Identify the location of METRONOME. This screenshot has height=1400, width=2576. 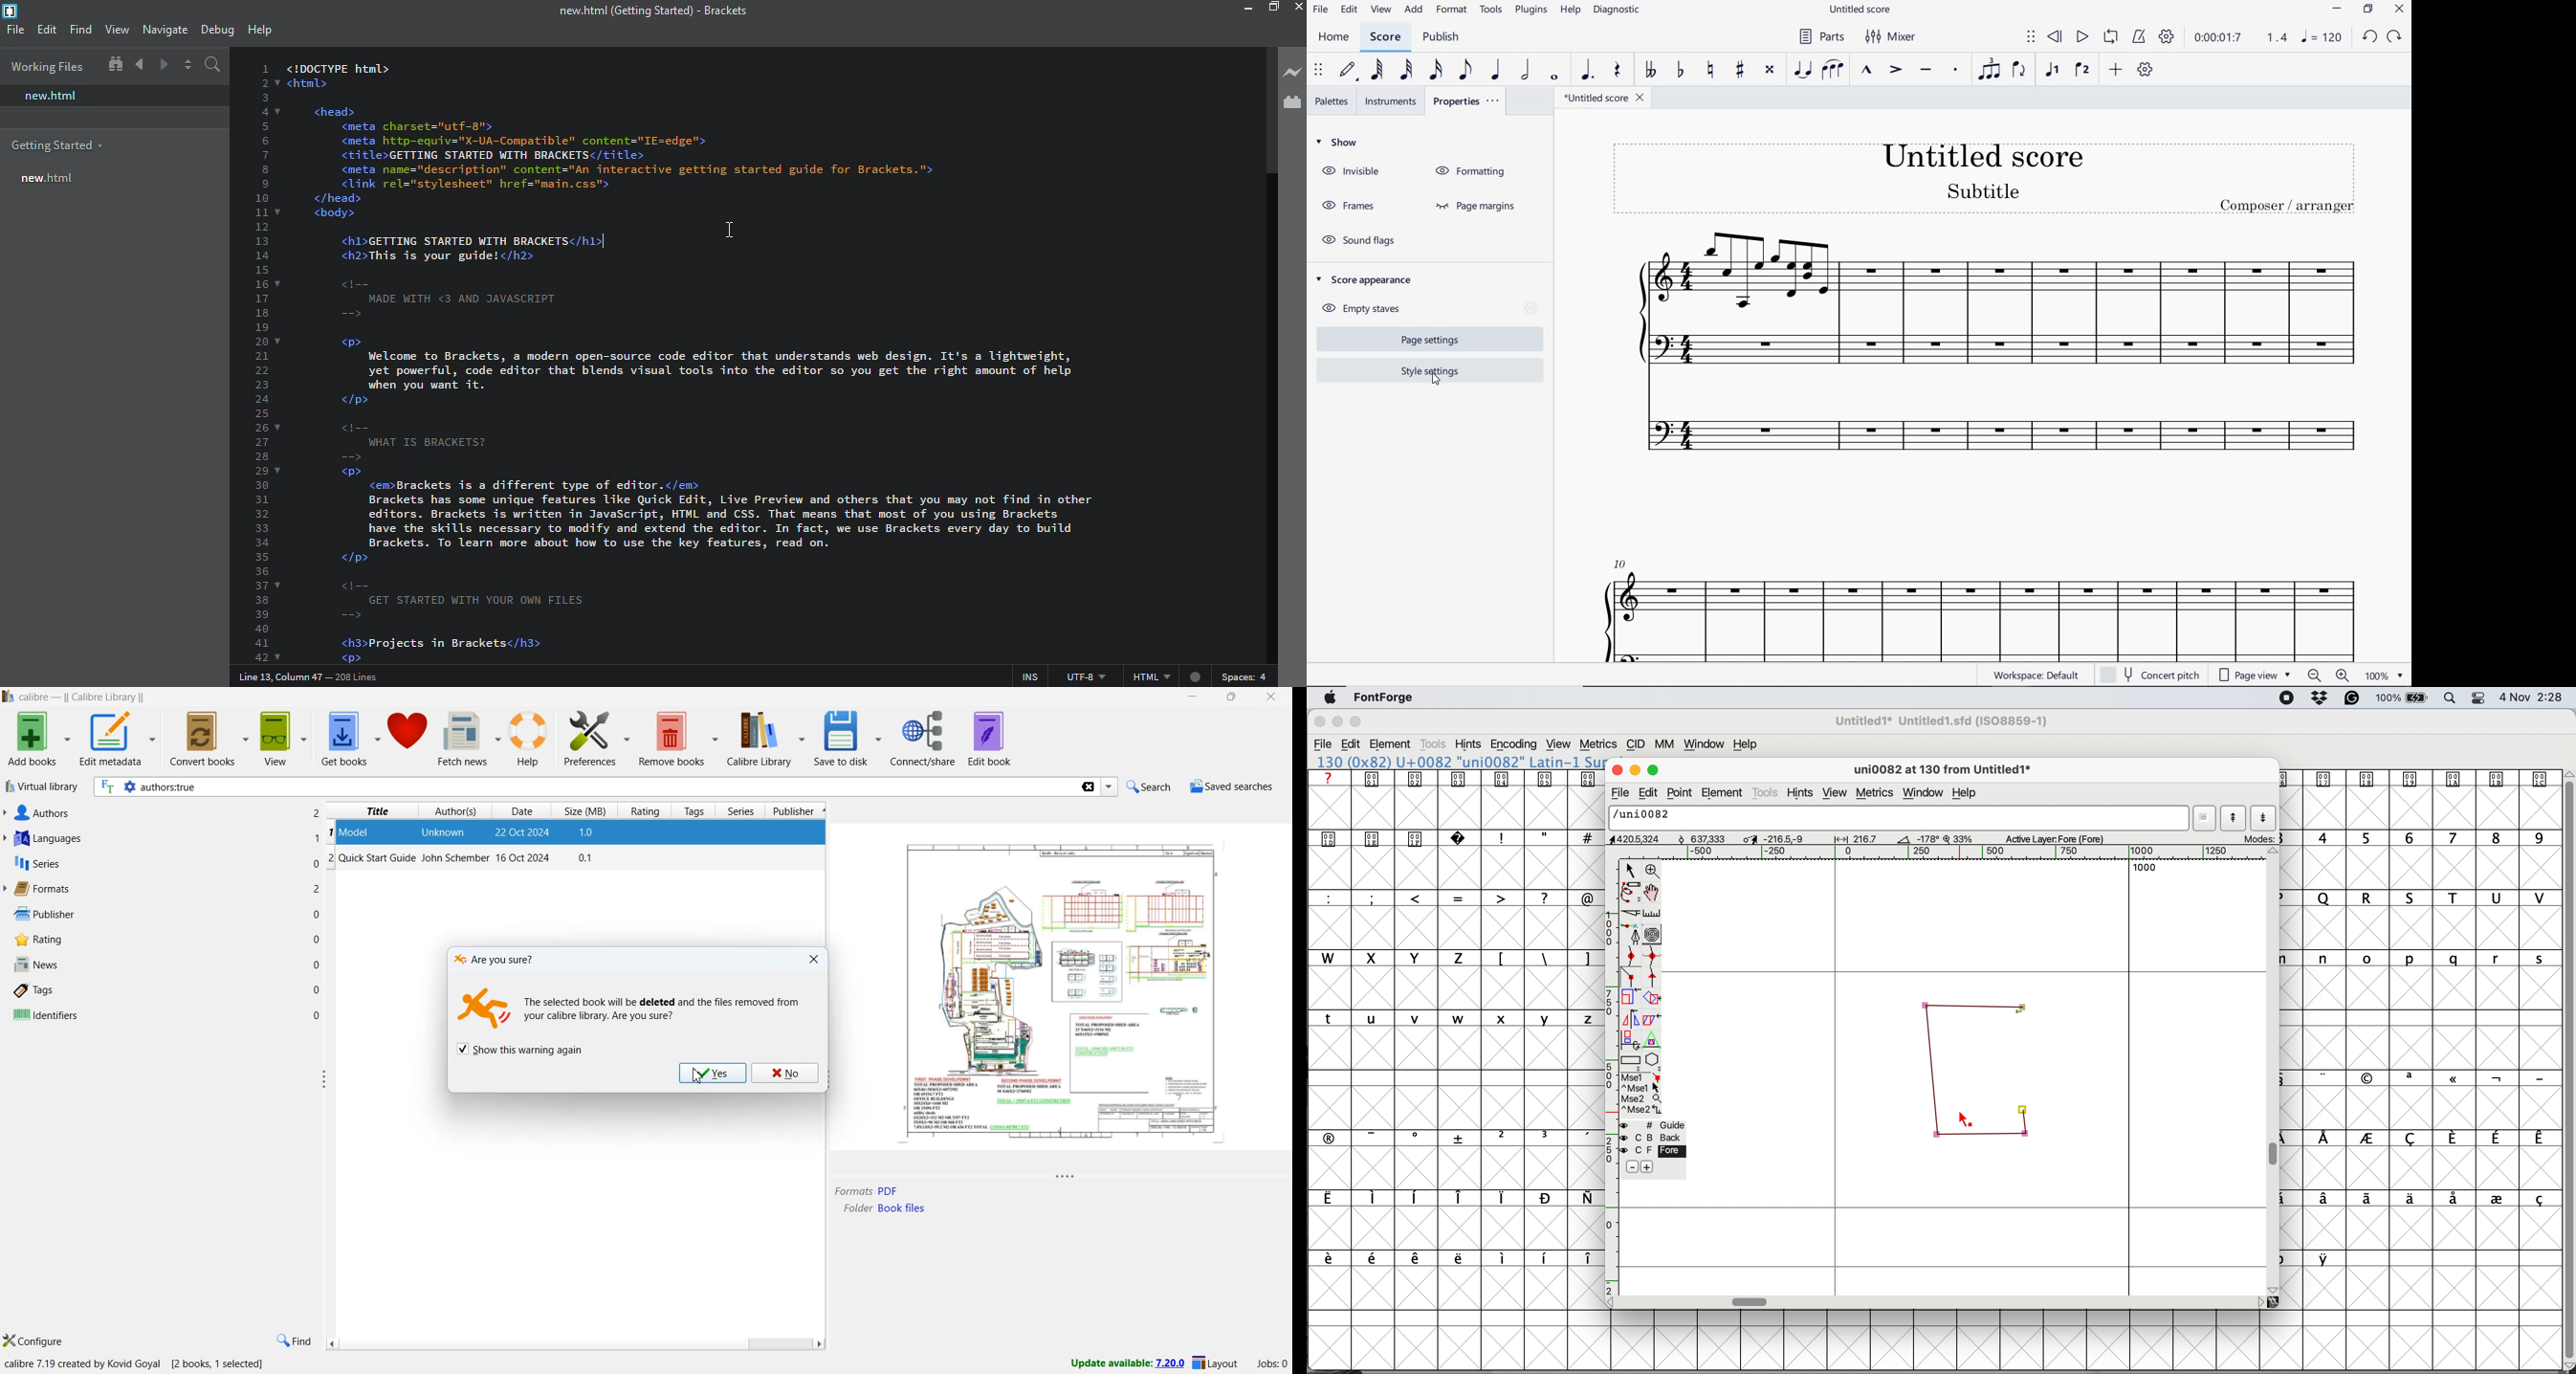
(2140, 36).